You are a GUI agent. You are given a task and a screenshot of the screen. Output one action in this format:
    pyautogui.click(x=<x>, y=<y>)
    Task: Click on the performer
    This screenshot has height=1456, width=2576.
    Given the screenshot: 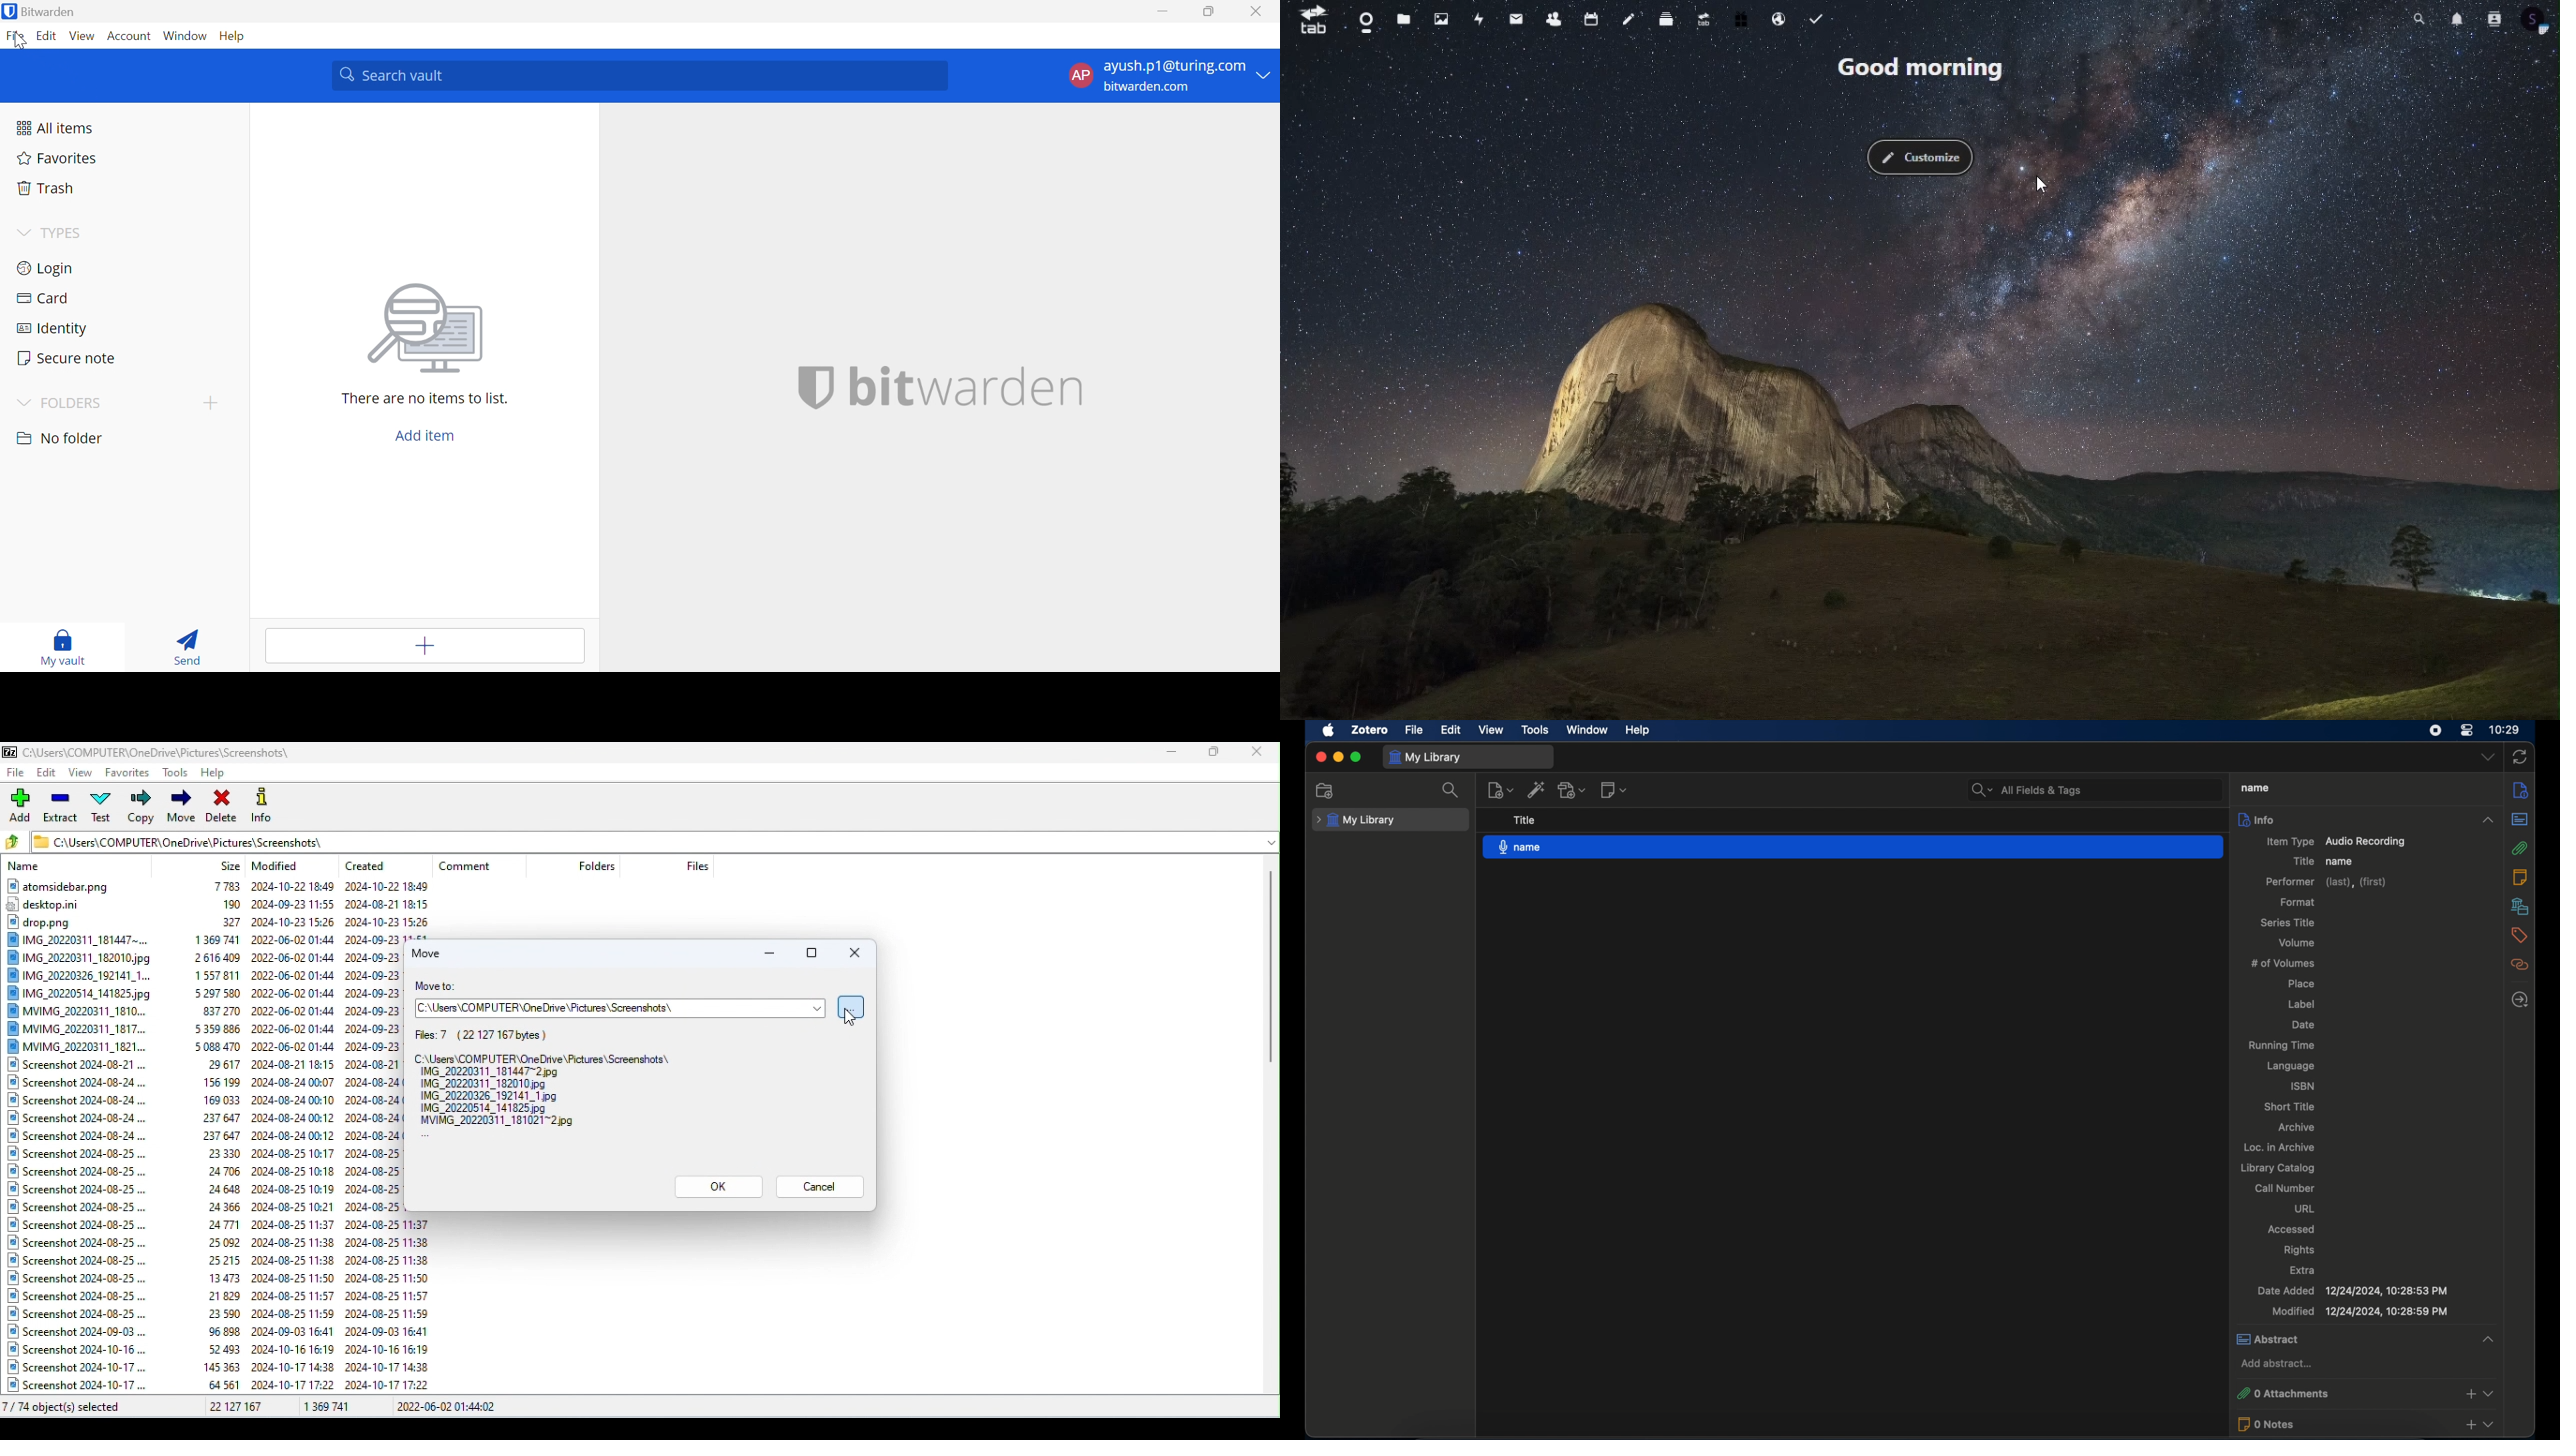 What is the action you would take?
    pyautogui.click(x=2327, y=882)
    